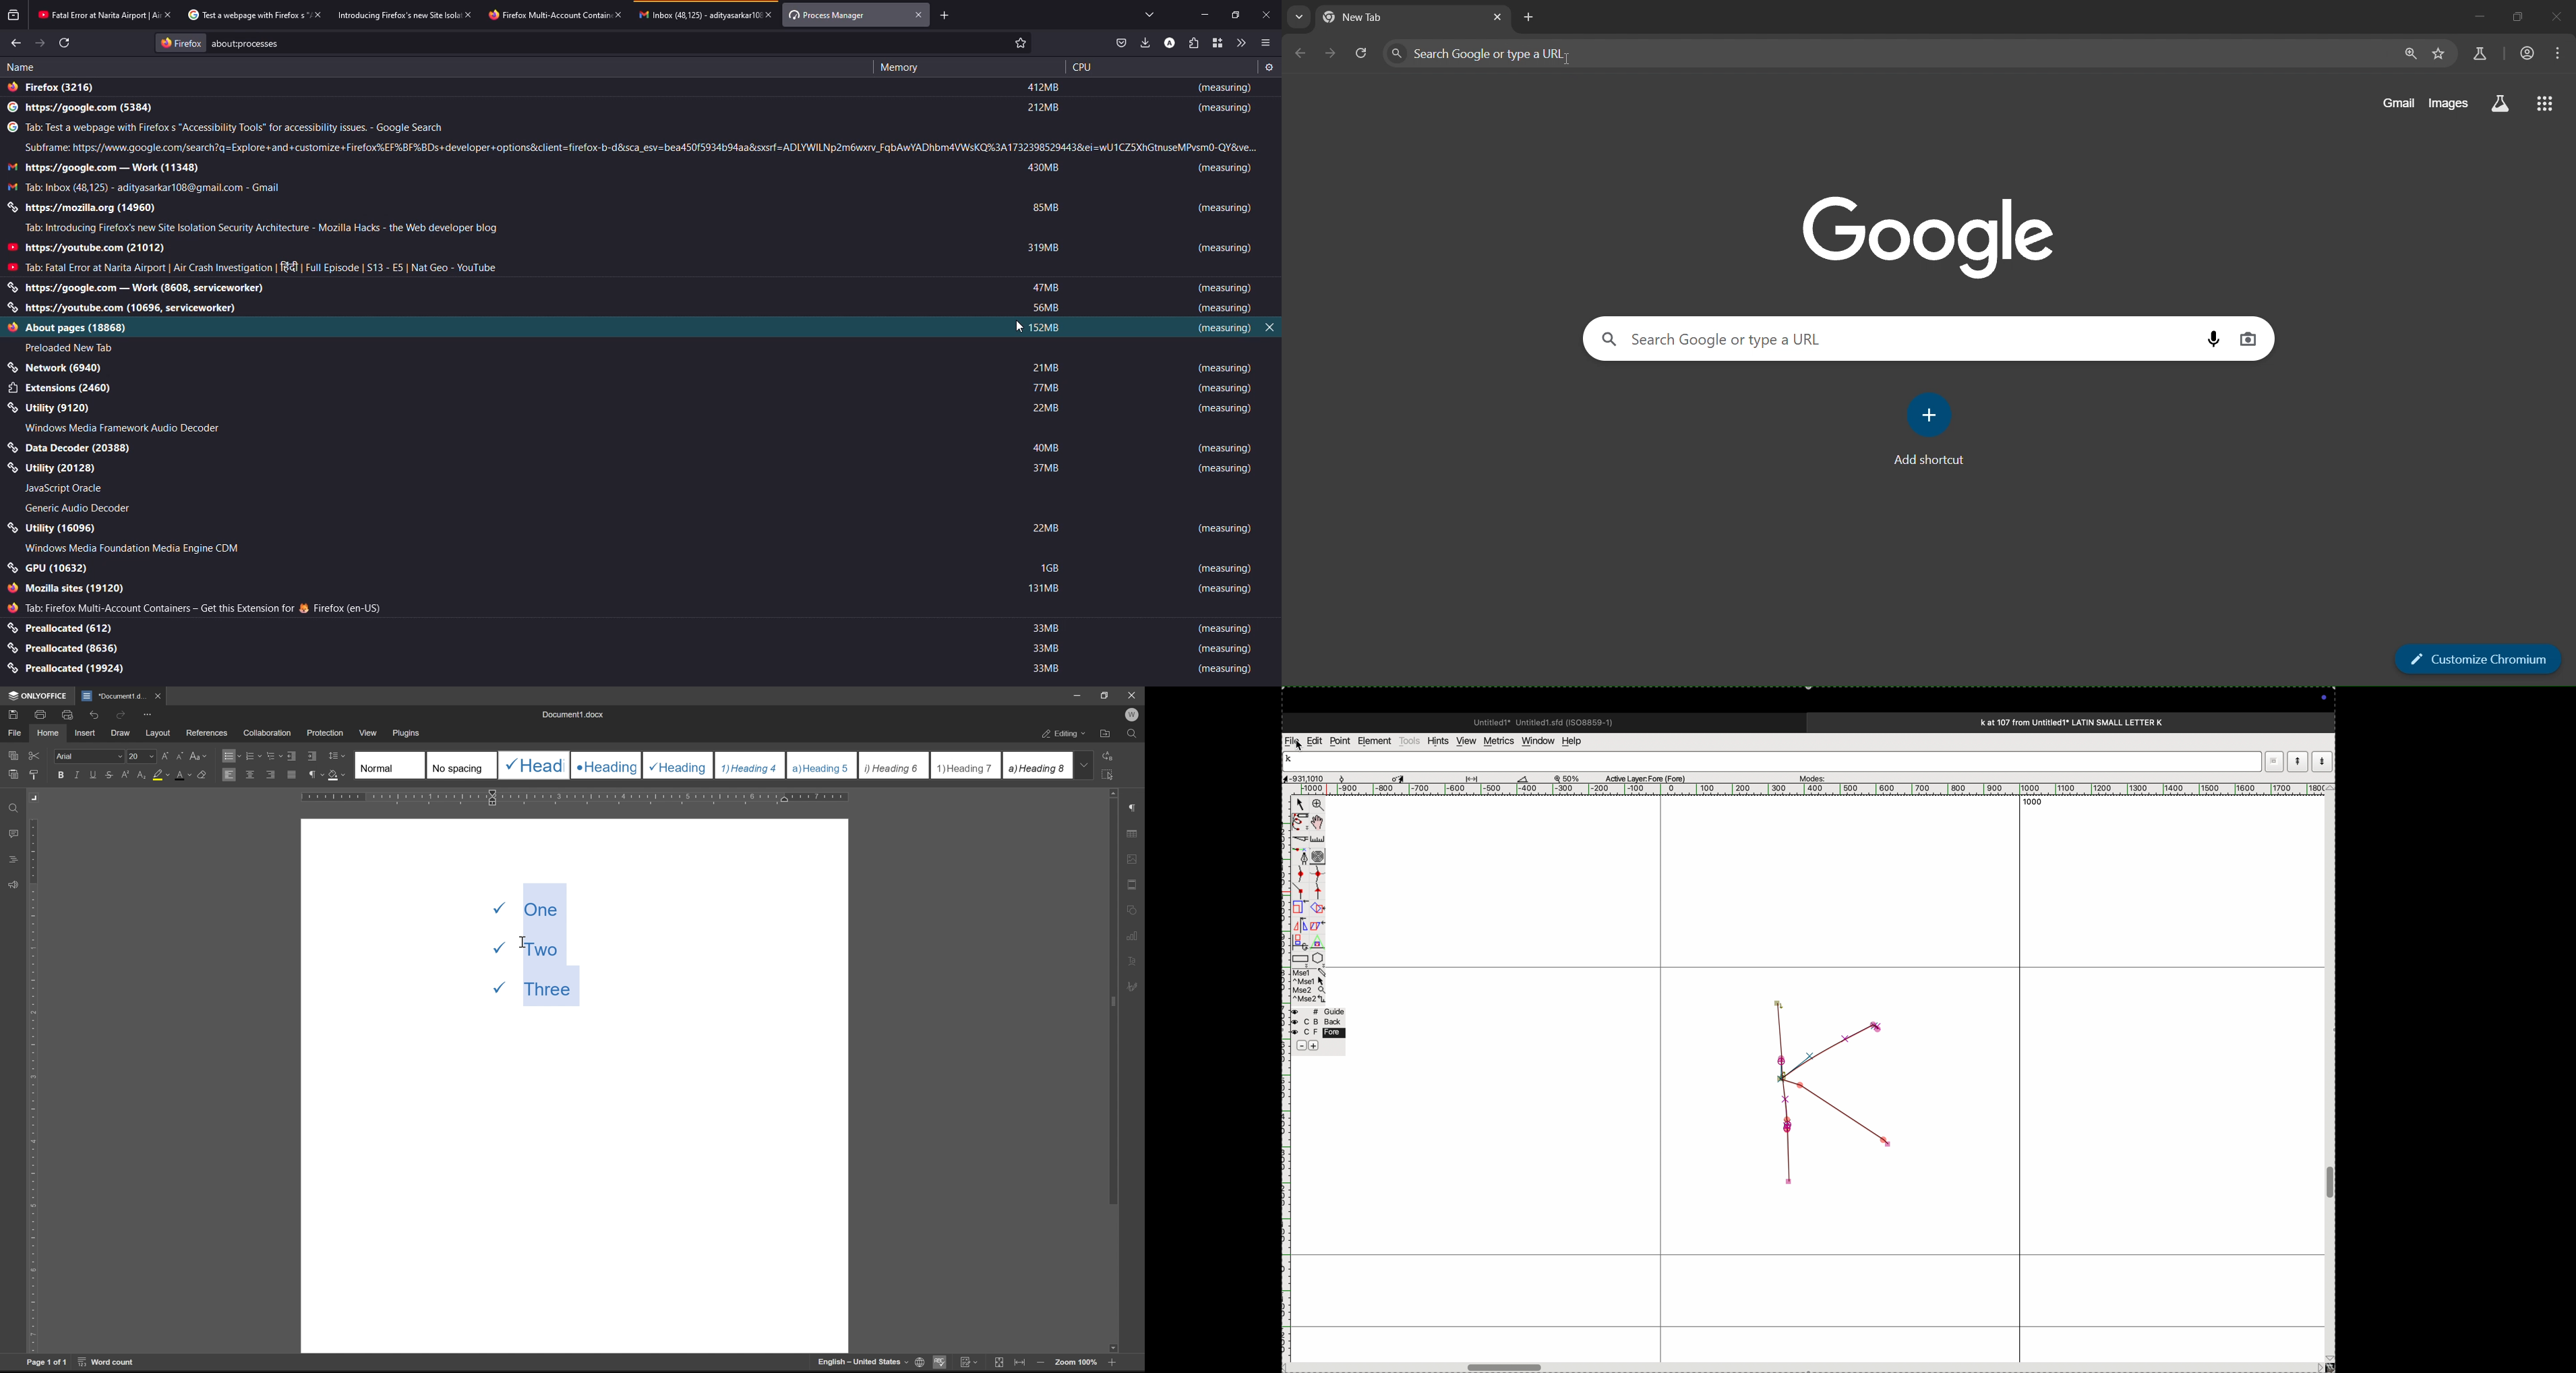  What do you see at coordinates (1798, 789) in the screenshot?
I see `horizontal scale` at bounding box center [1798, 789].